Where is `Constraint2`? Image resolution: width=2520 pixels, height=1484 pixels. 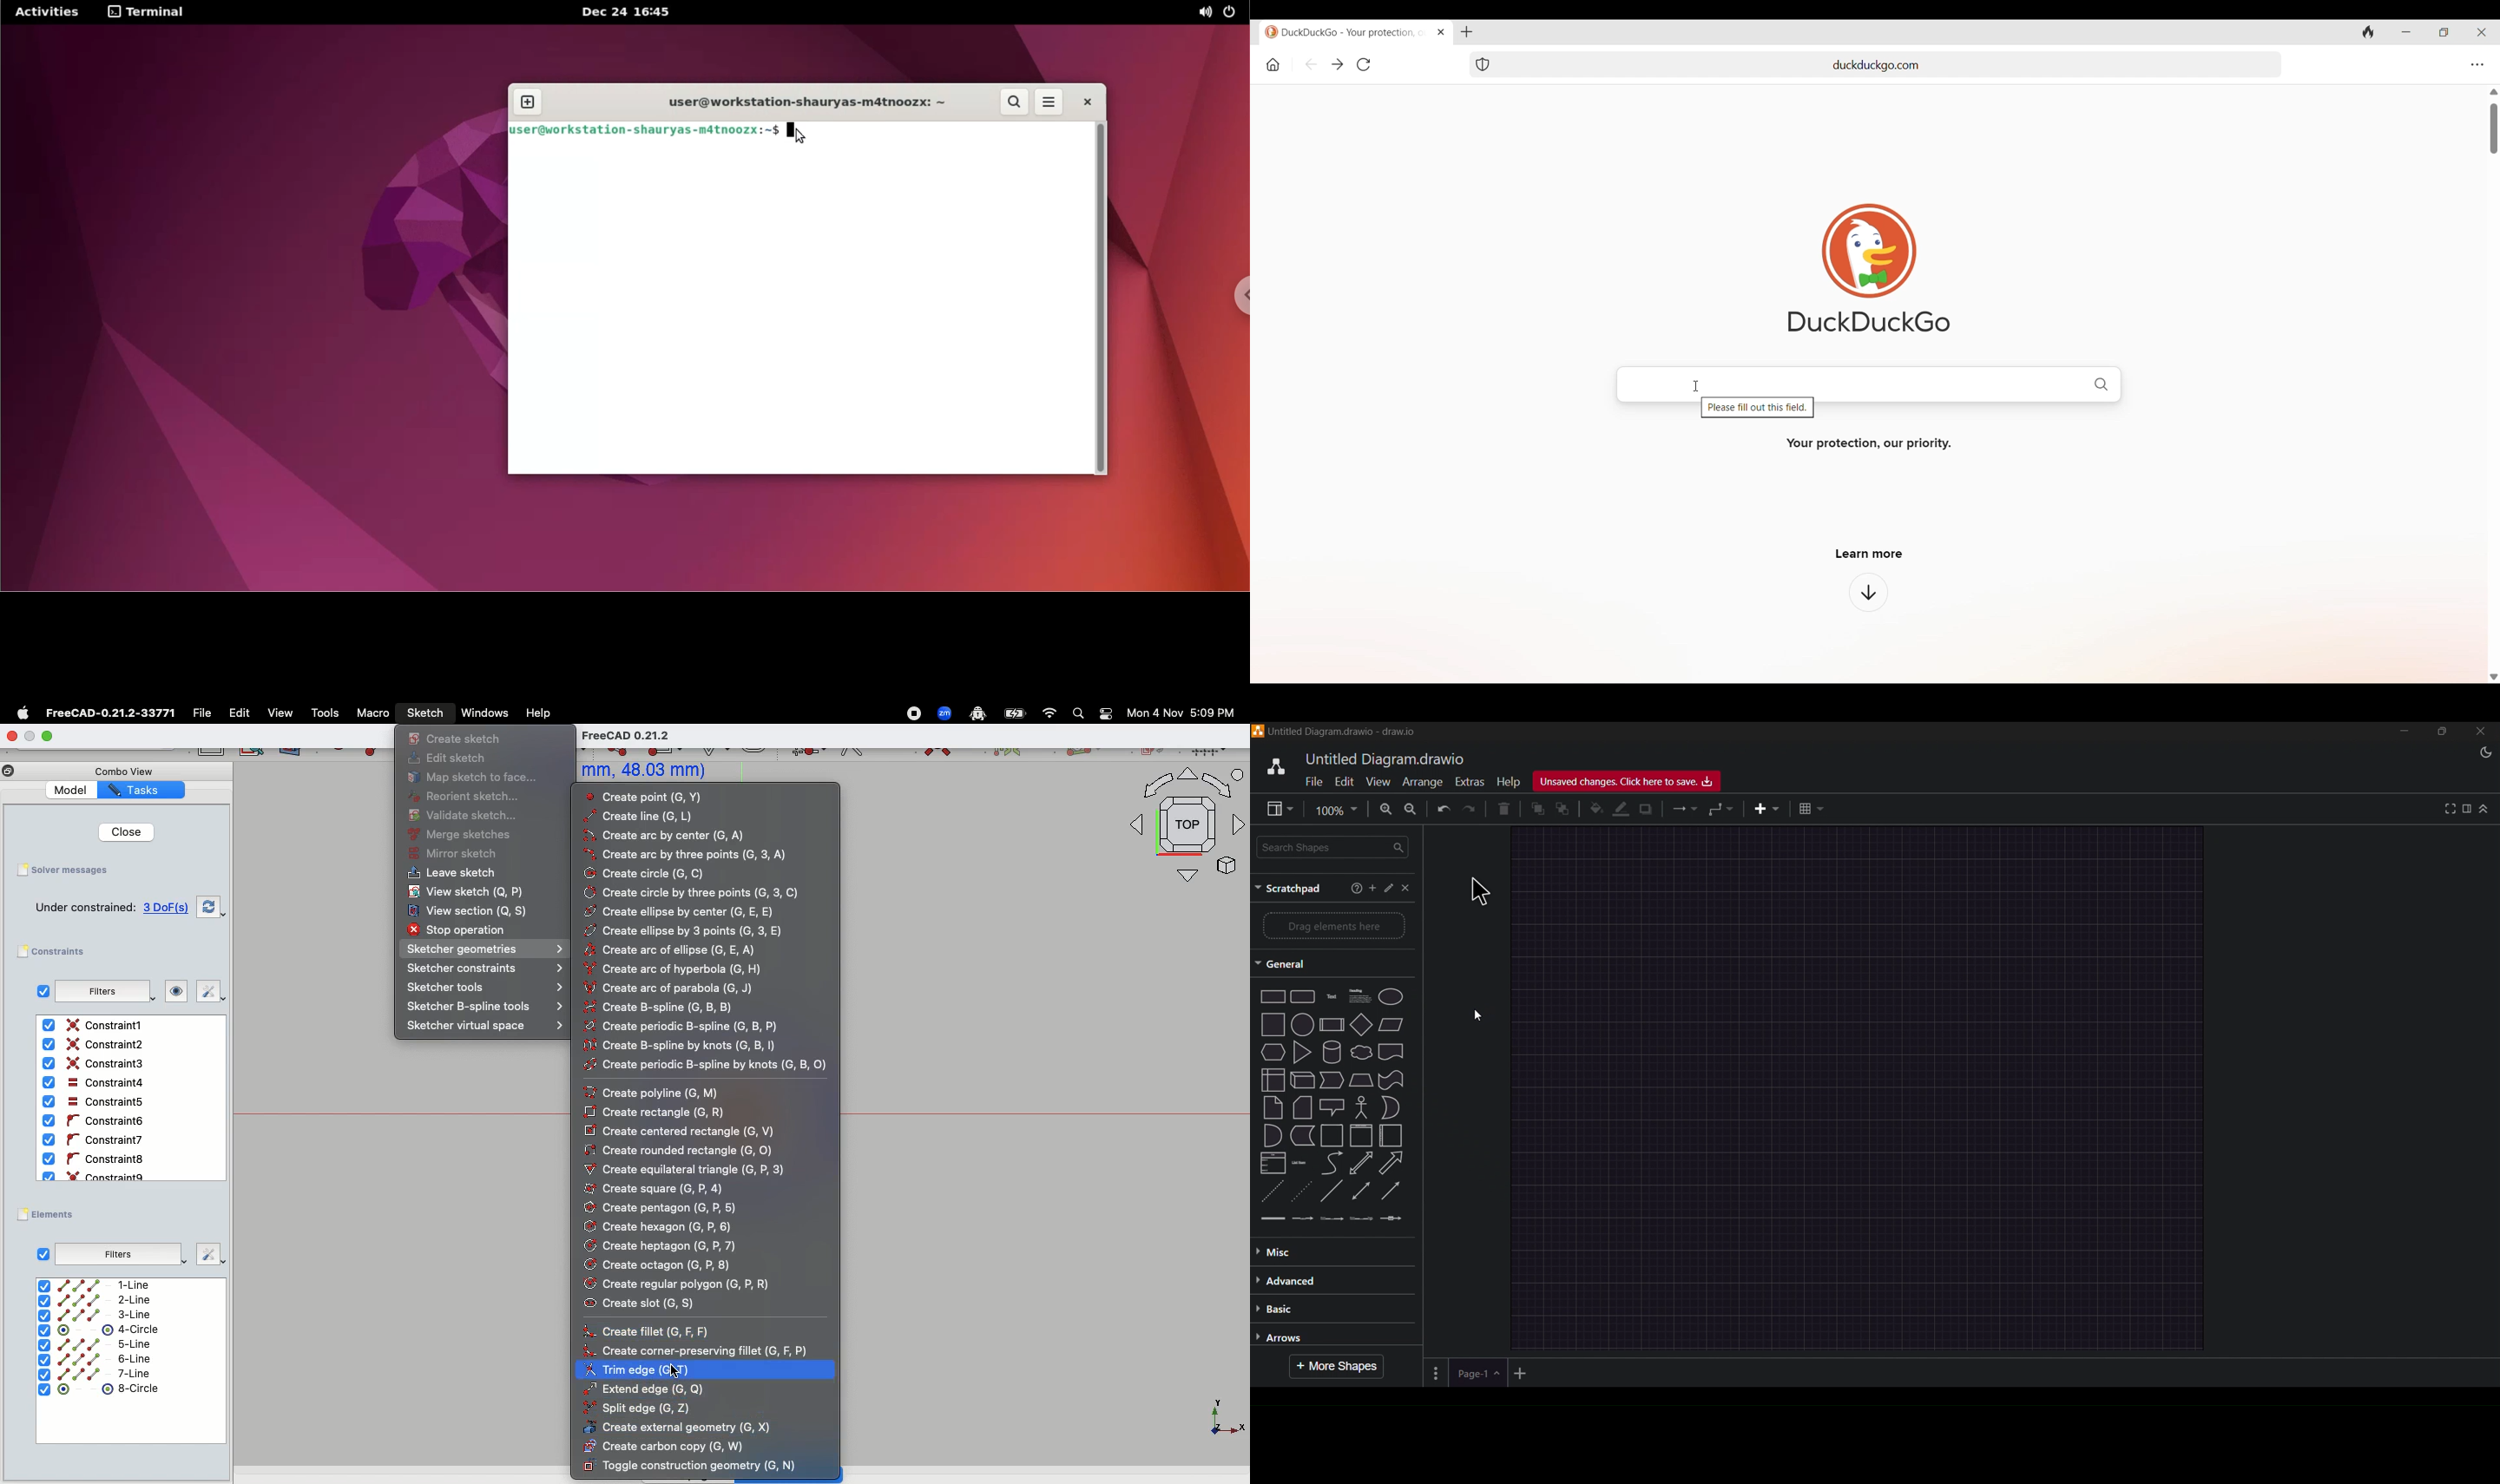
Constraint2 is located at coordinates (97, 1045).